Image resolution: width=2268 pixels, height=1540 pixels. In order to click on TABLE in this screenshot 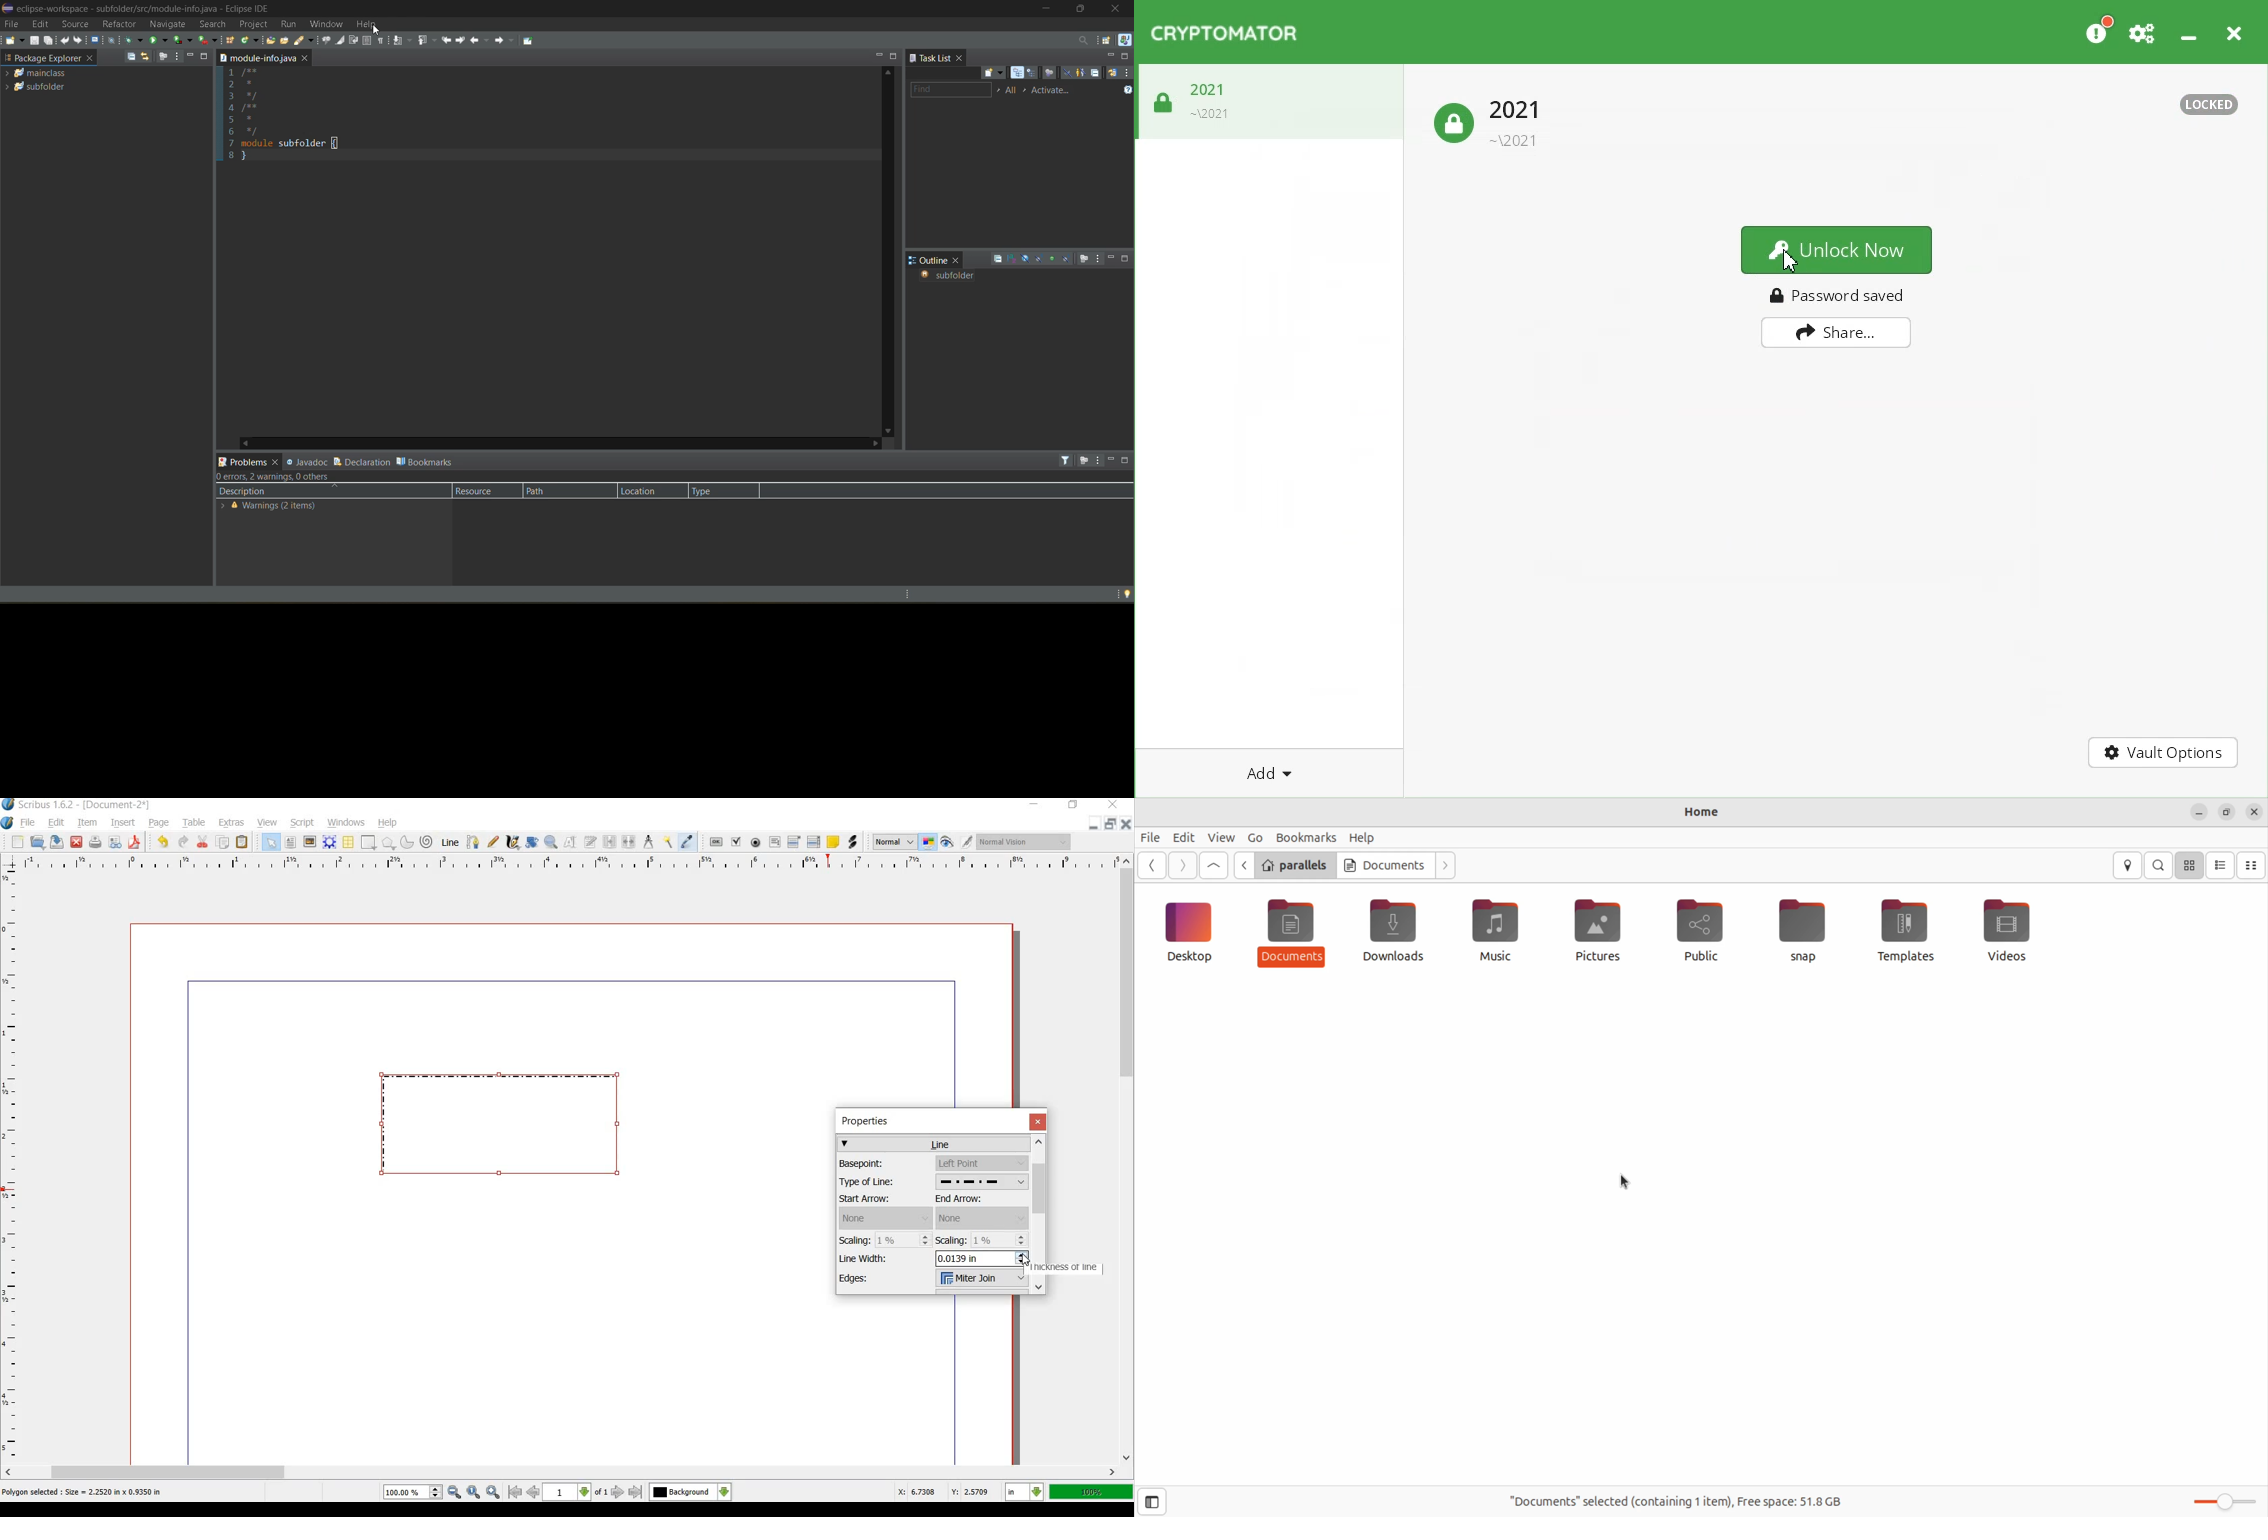, I will do `click(195, 824)`.